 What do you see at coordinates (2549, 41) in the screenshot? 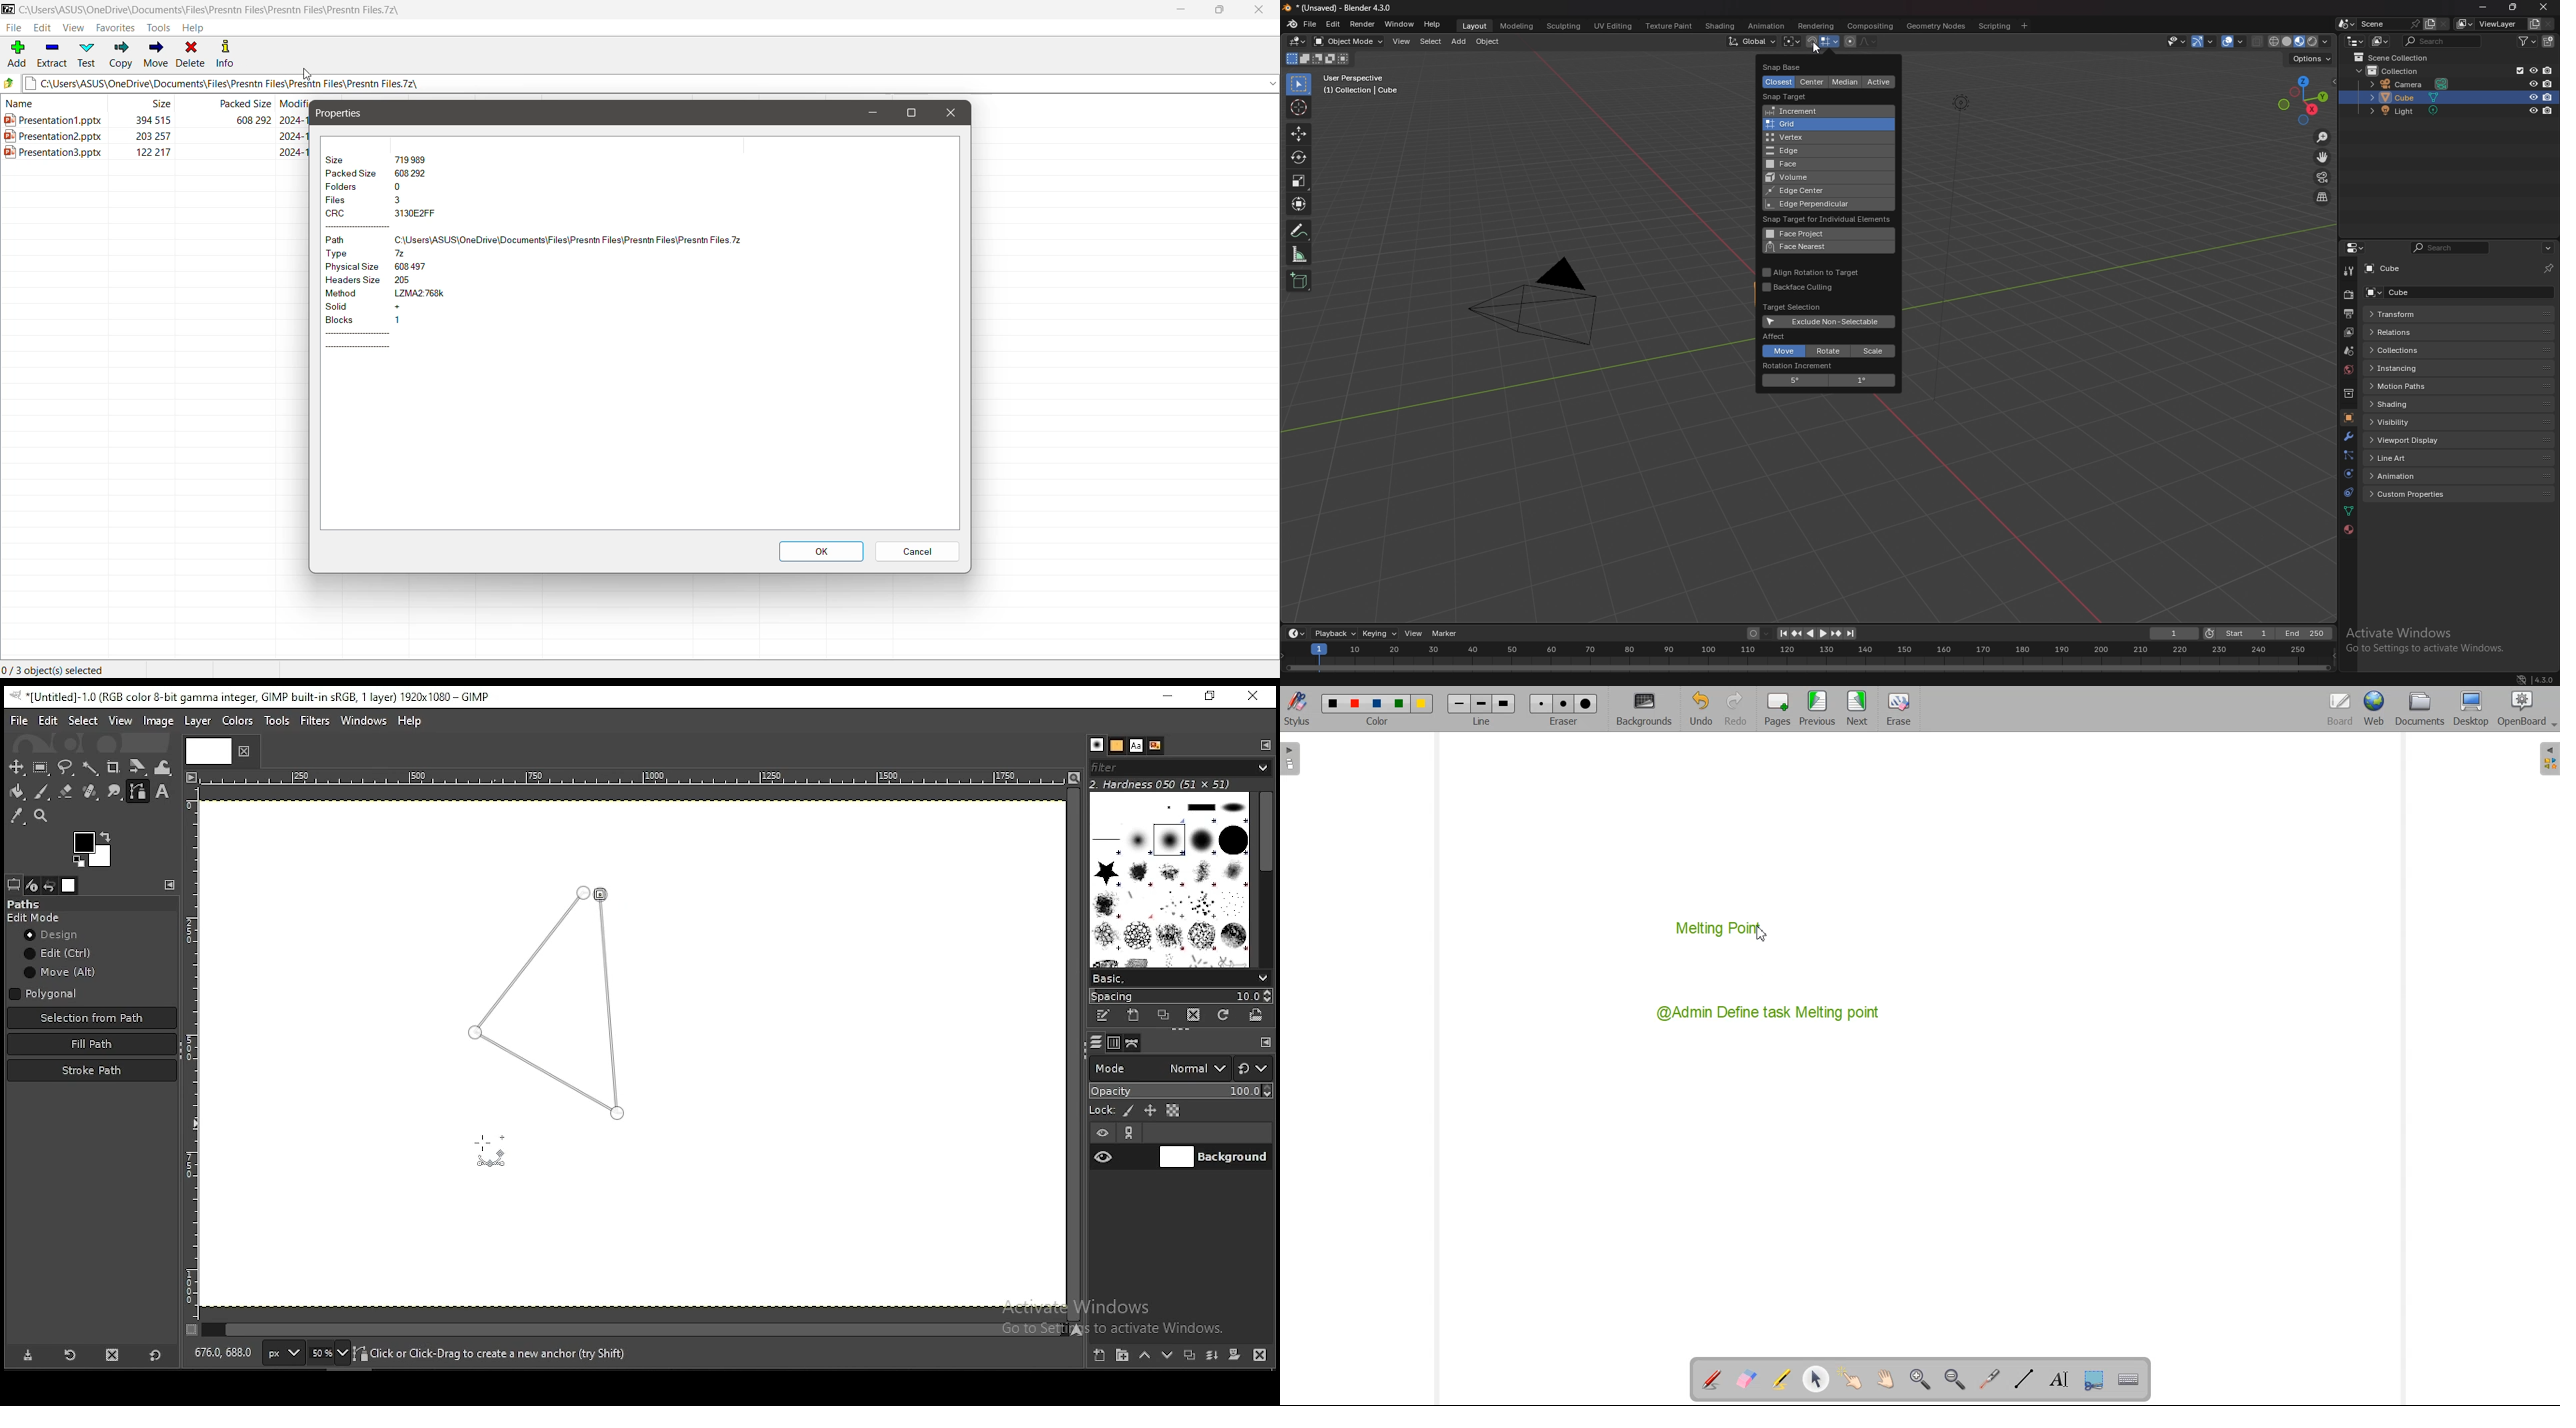
I see `add collection` at bounding box center [2549, 41].